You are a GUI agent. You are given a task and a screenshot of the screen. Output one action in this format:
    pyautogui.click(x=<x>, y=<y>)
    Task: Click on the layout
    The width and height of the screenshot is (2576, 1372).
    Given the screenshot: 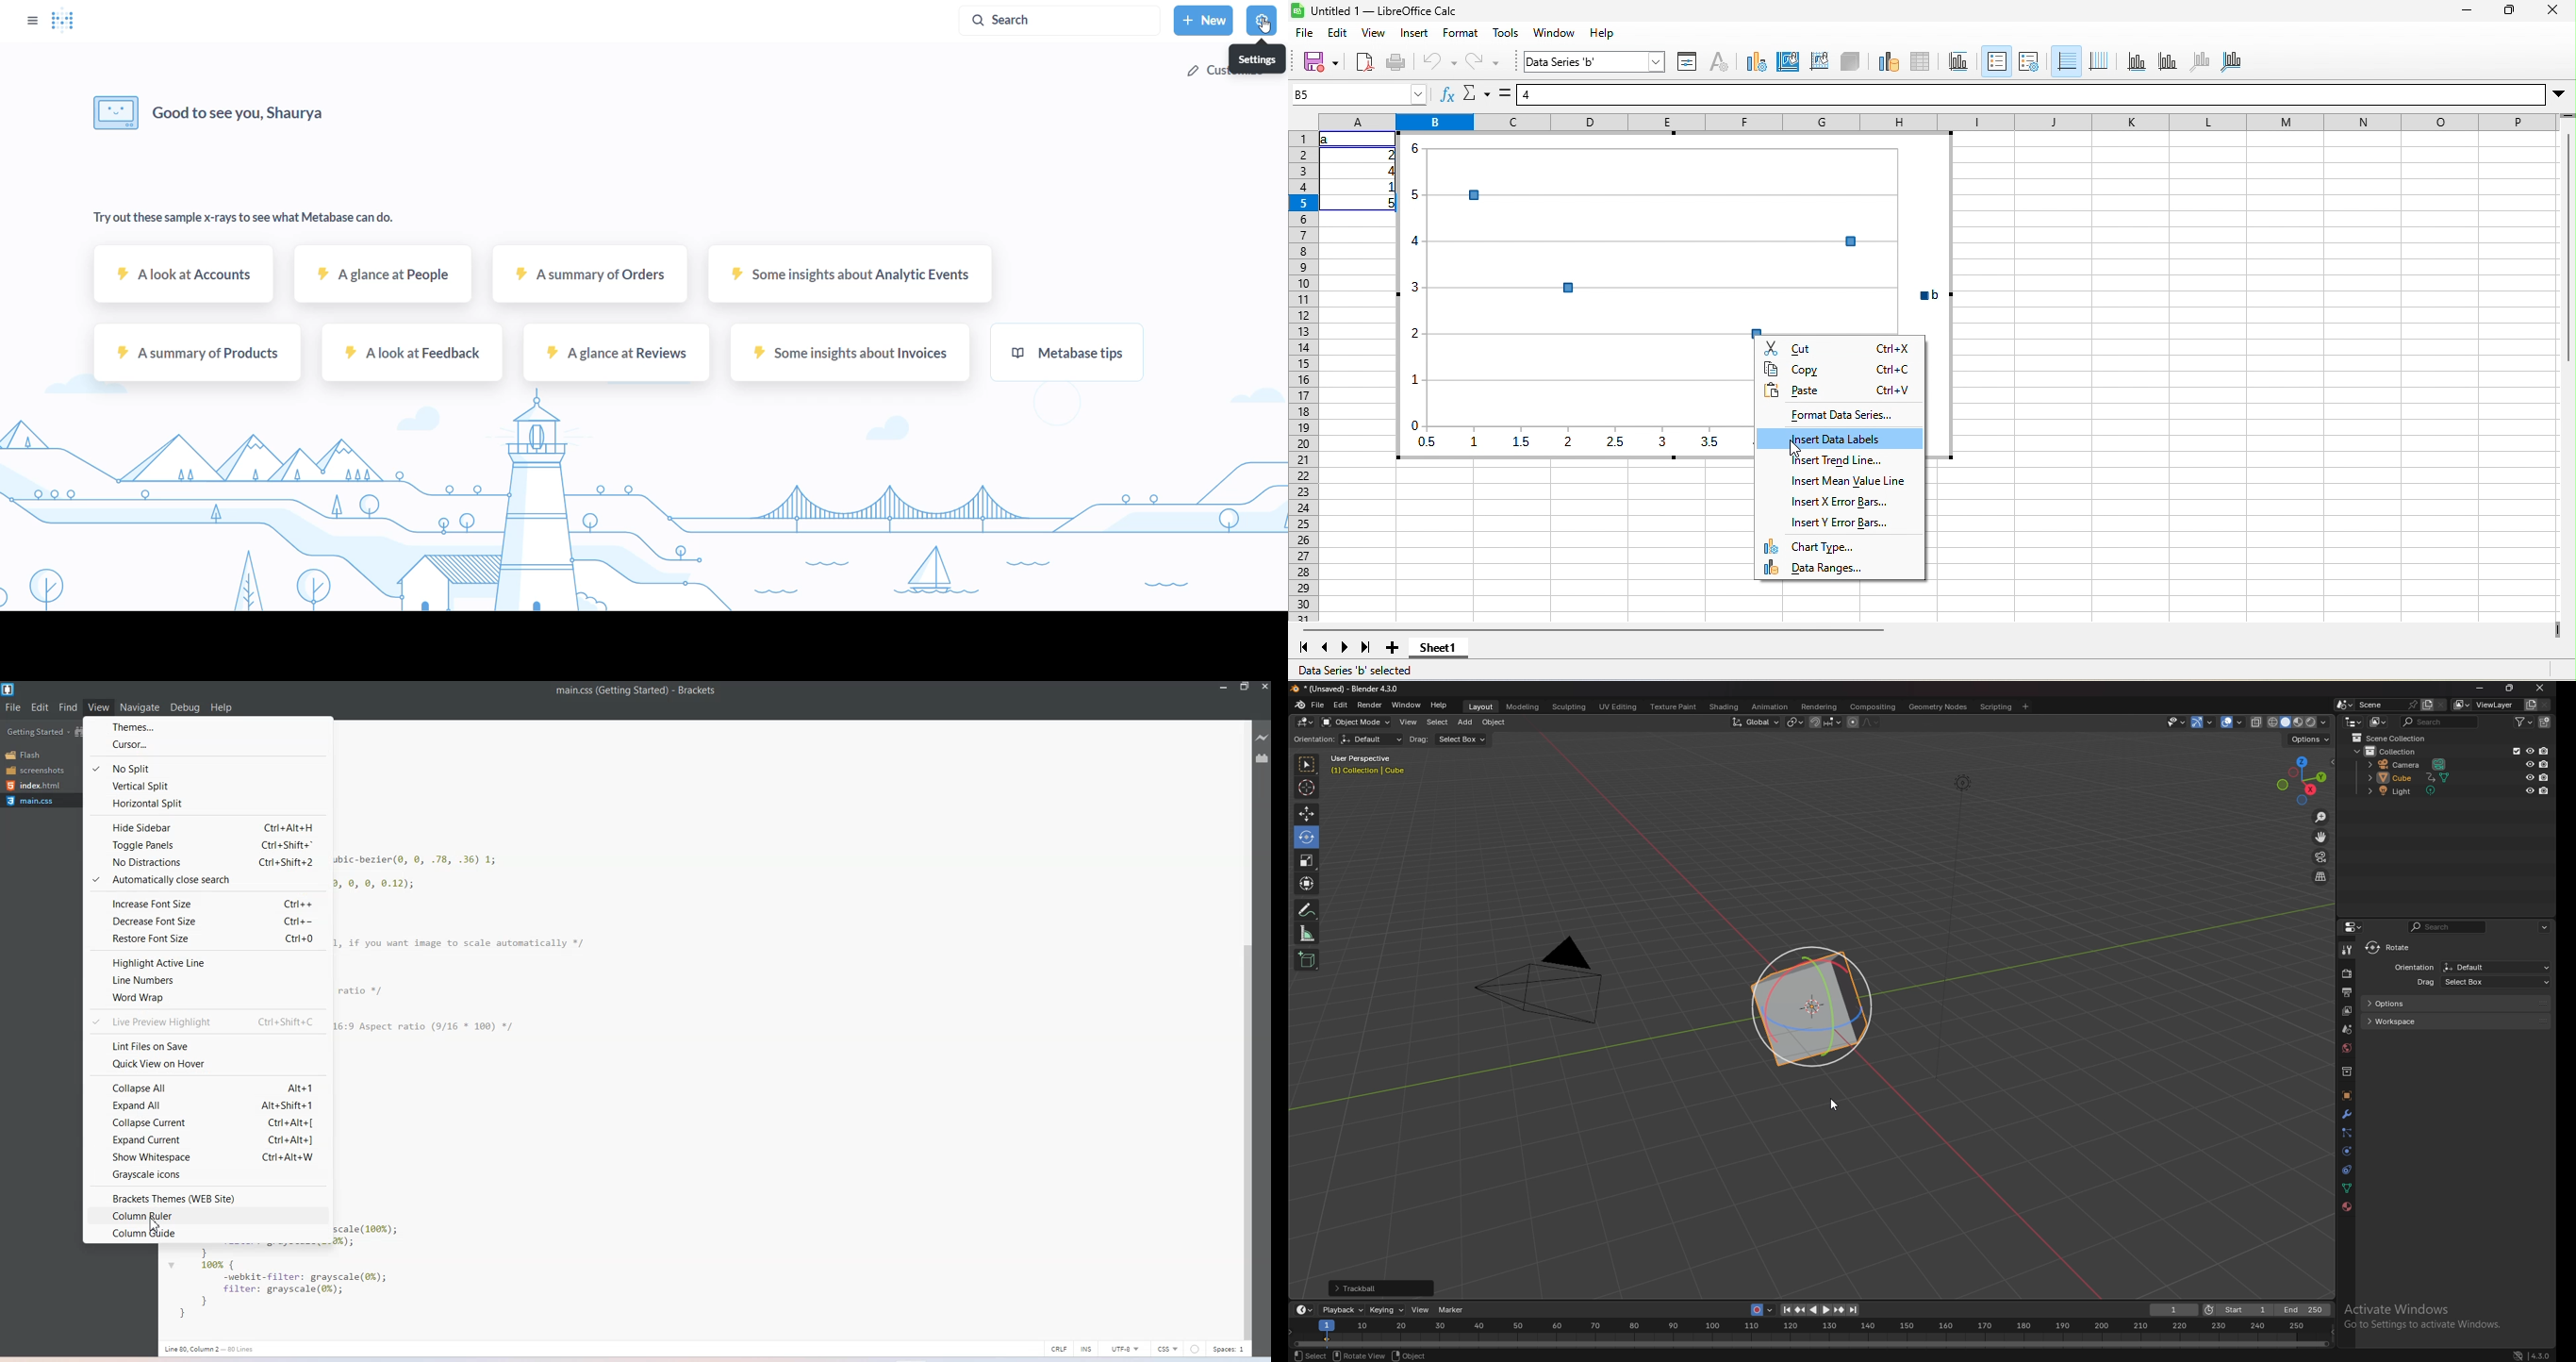 What is the action you would take?
    pyautogui.click(x=1484, y=708)
    